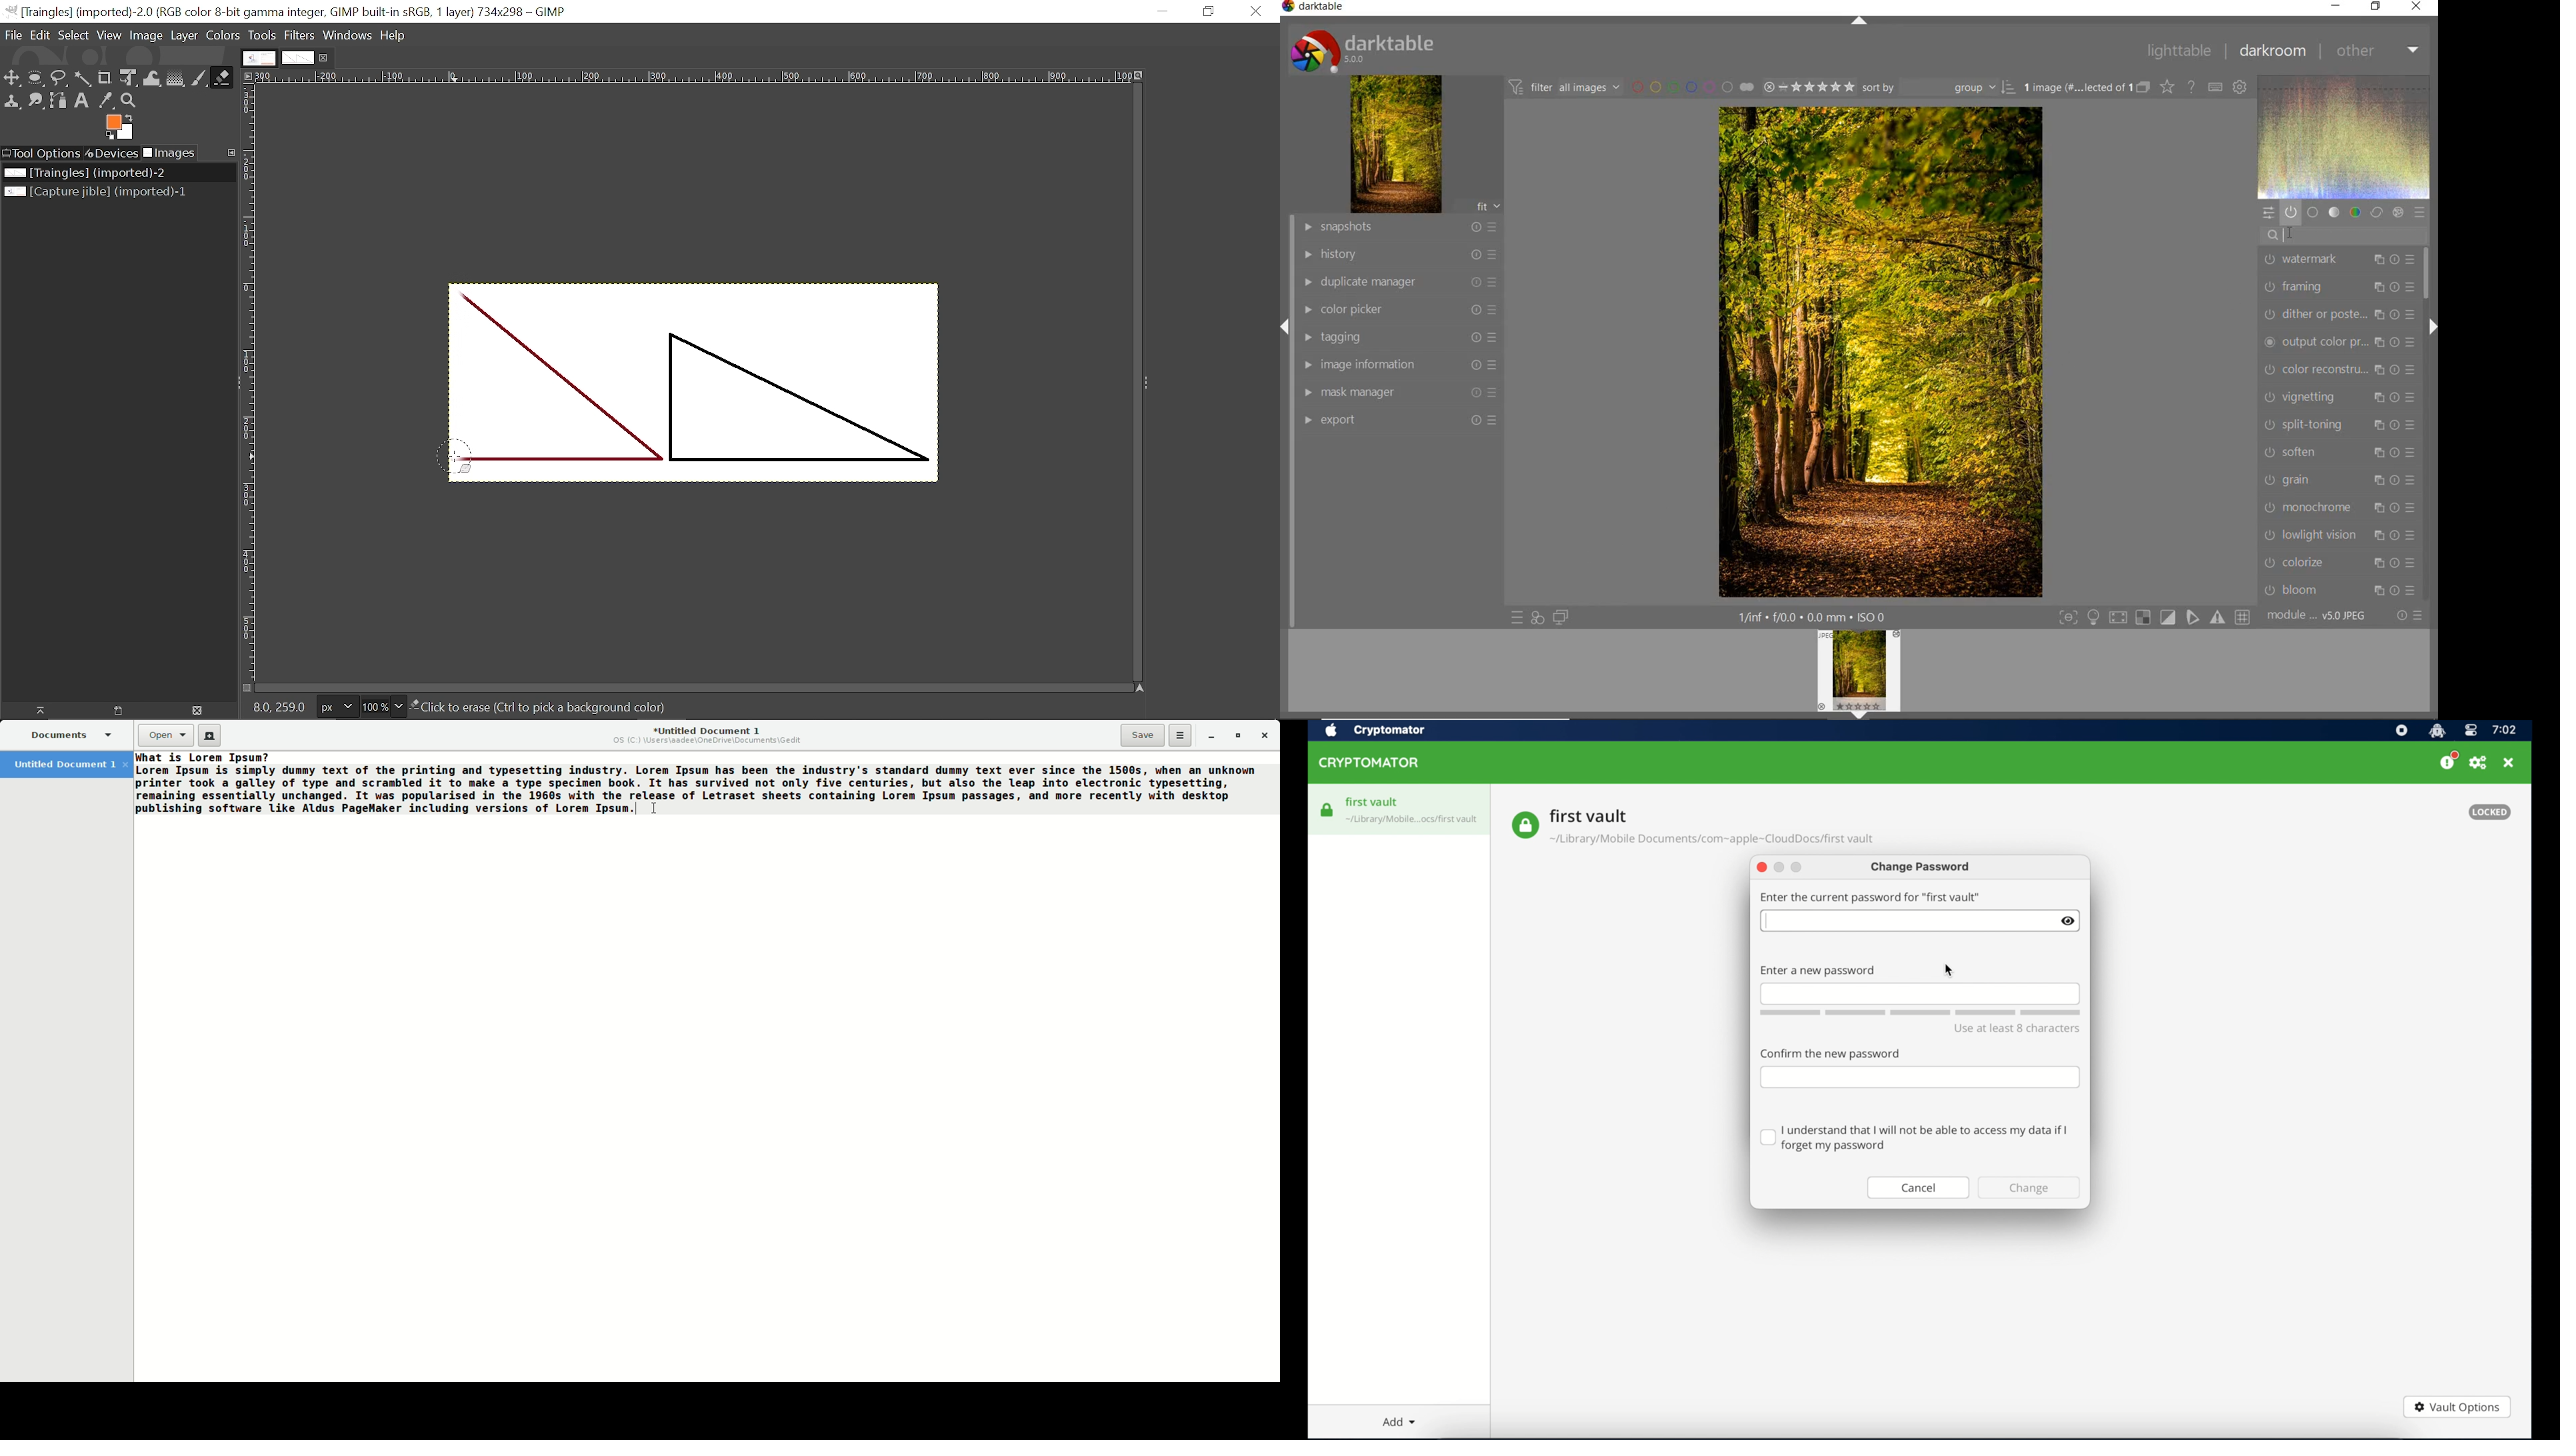  What do you see at coordinates (128, 101) in the screenshot?
I see `Zoom tool` at bounding box center [128, 101].